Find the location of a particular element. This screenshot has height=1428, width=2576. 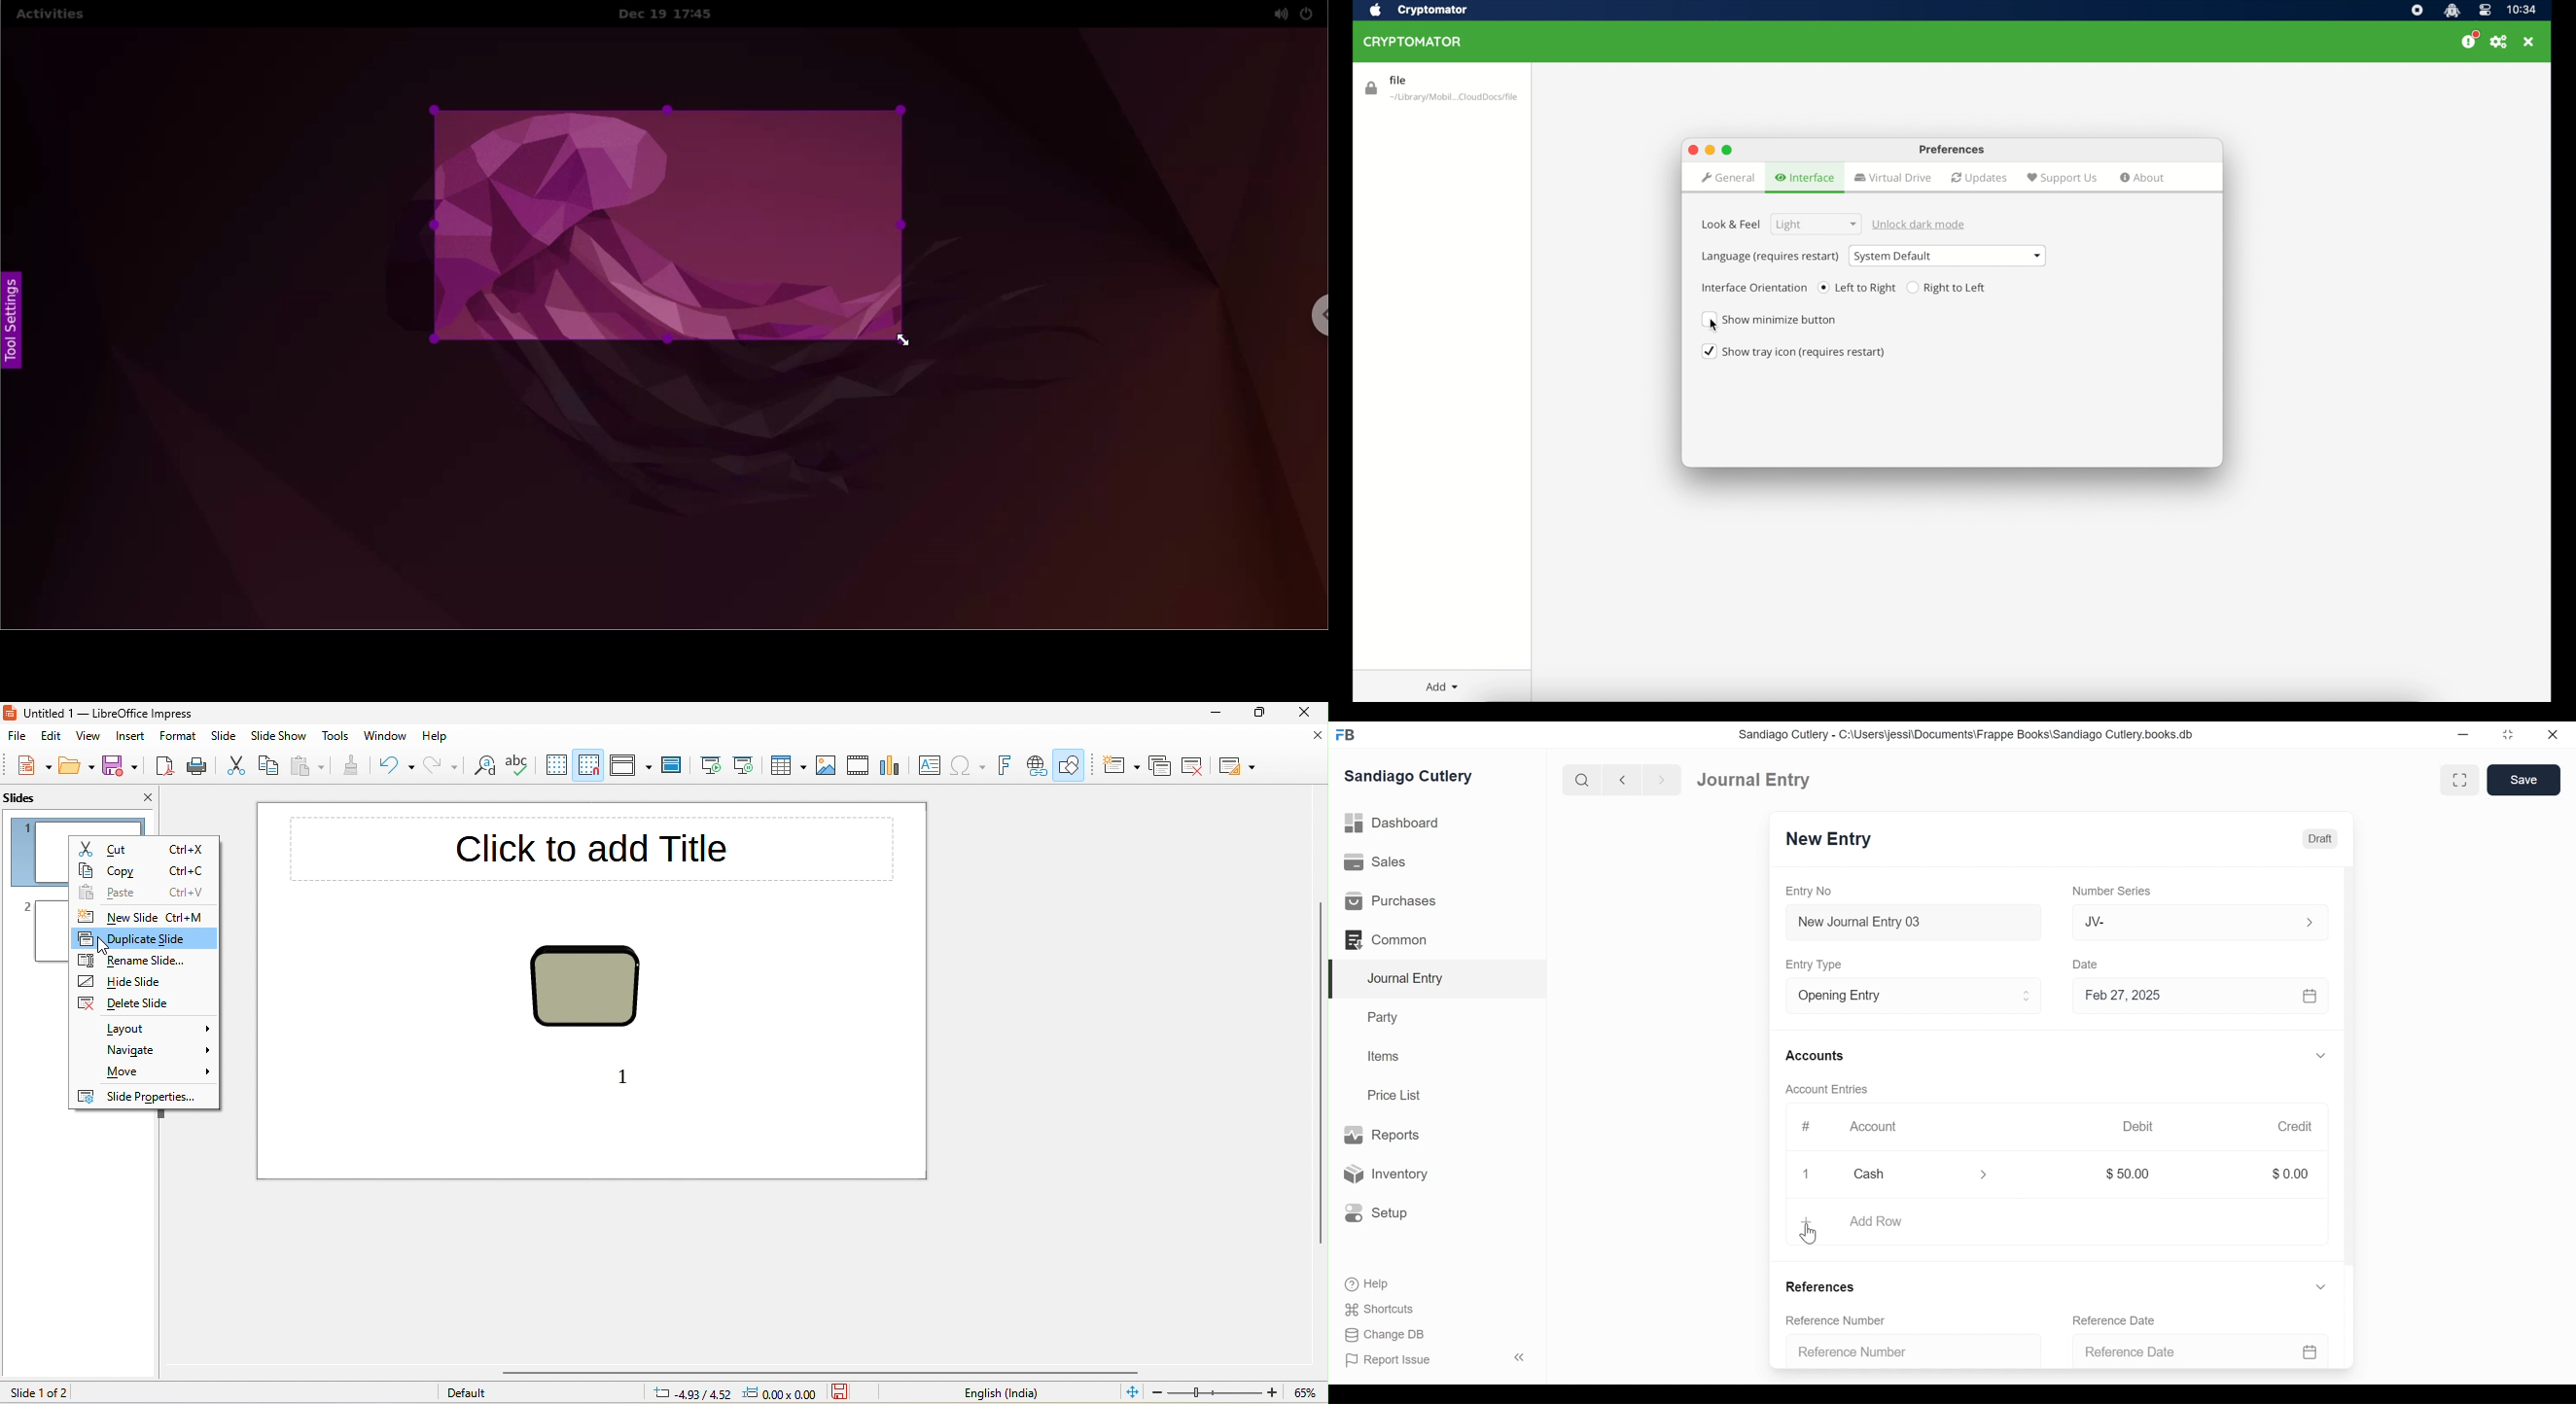

minimize is located at coordinates (1710, 149).